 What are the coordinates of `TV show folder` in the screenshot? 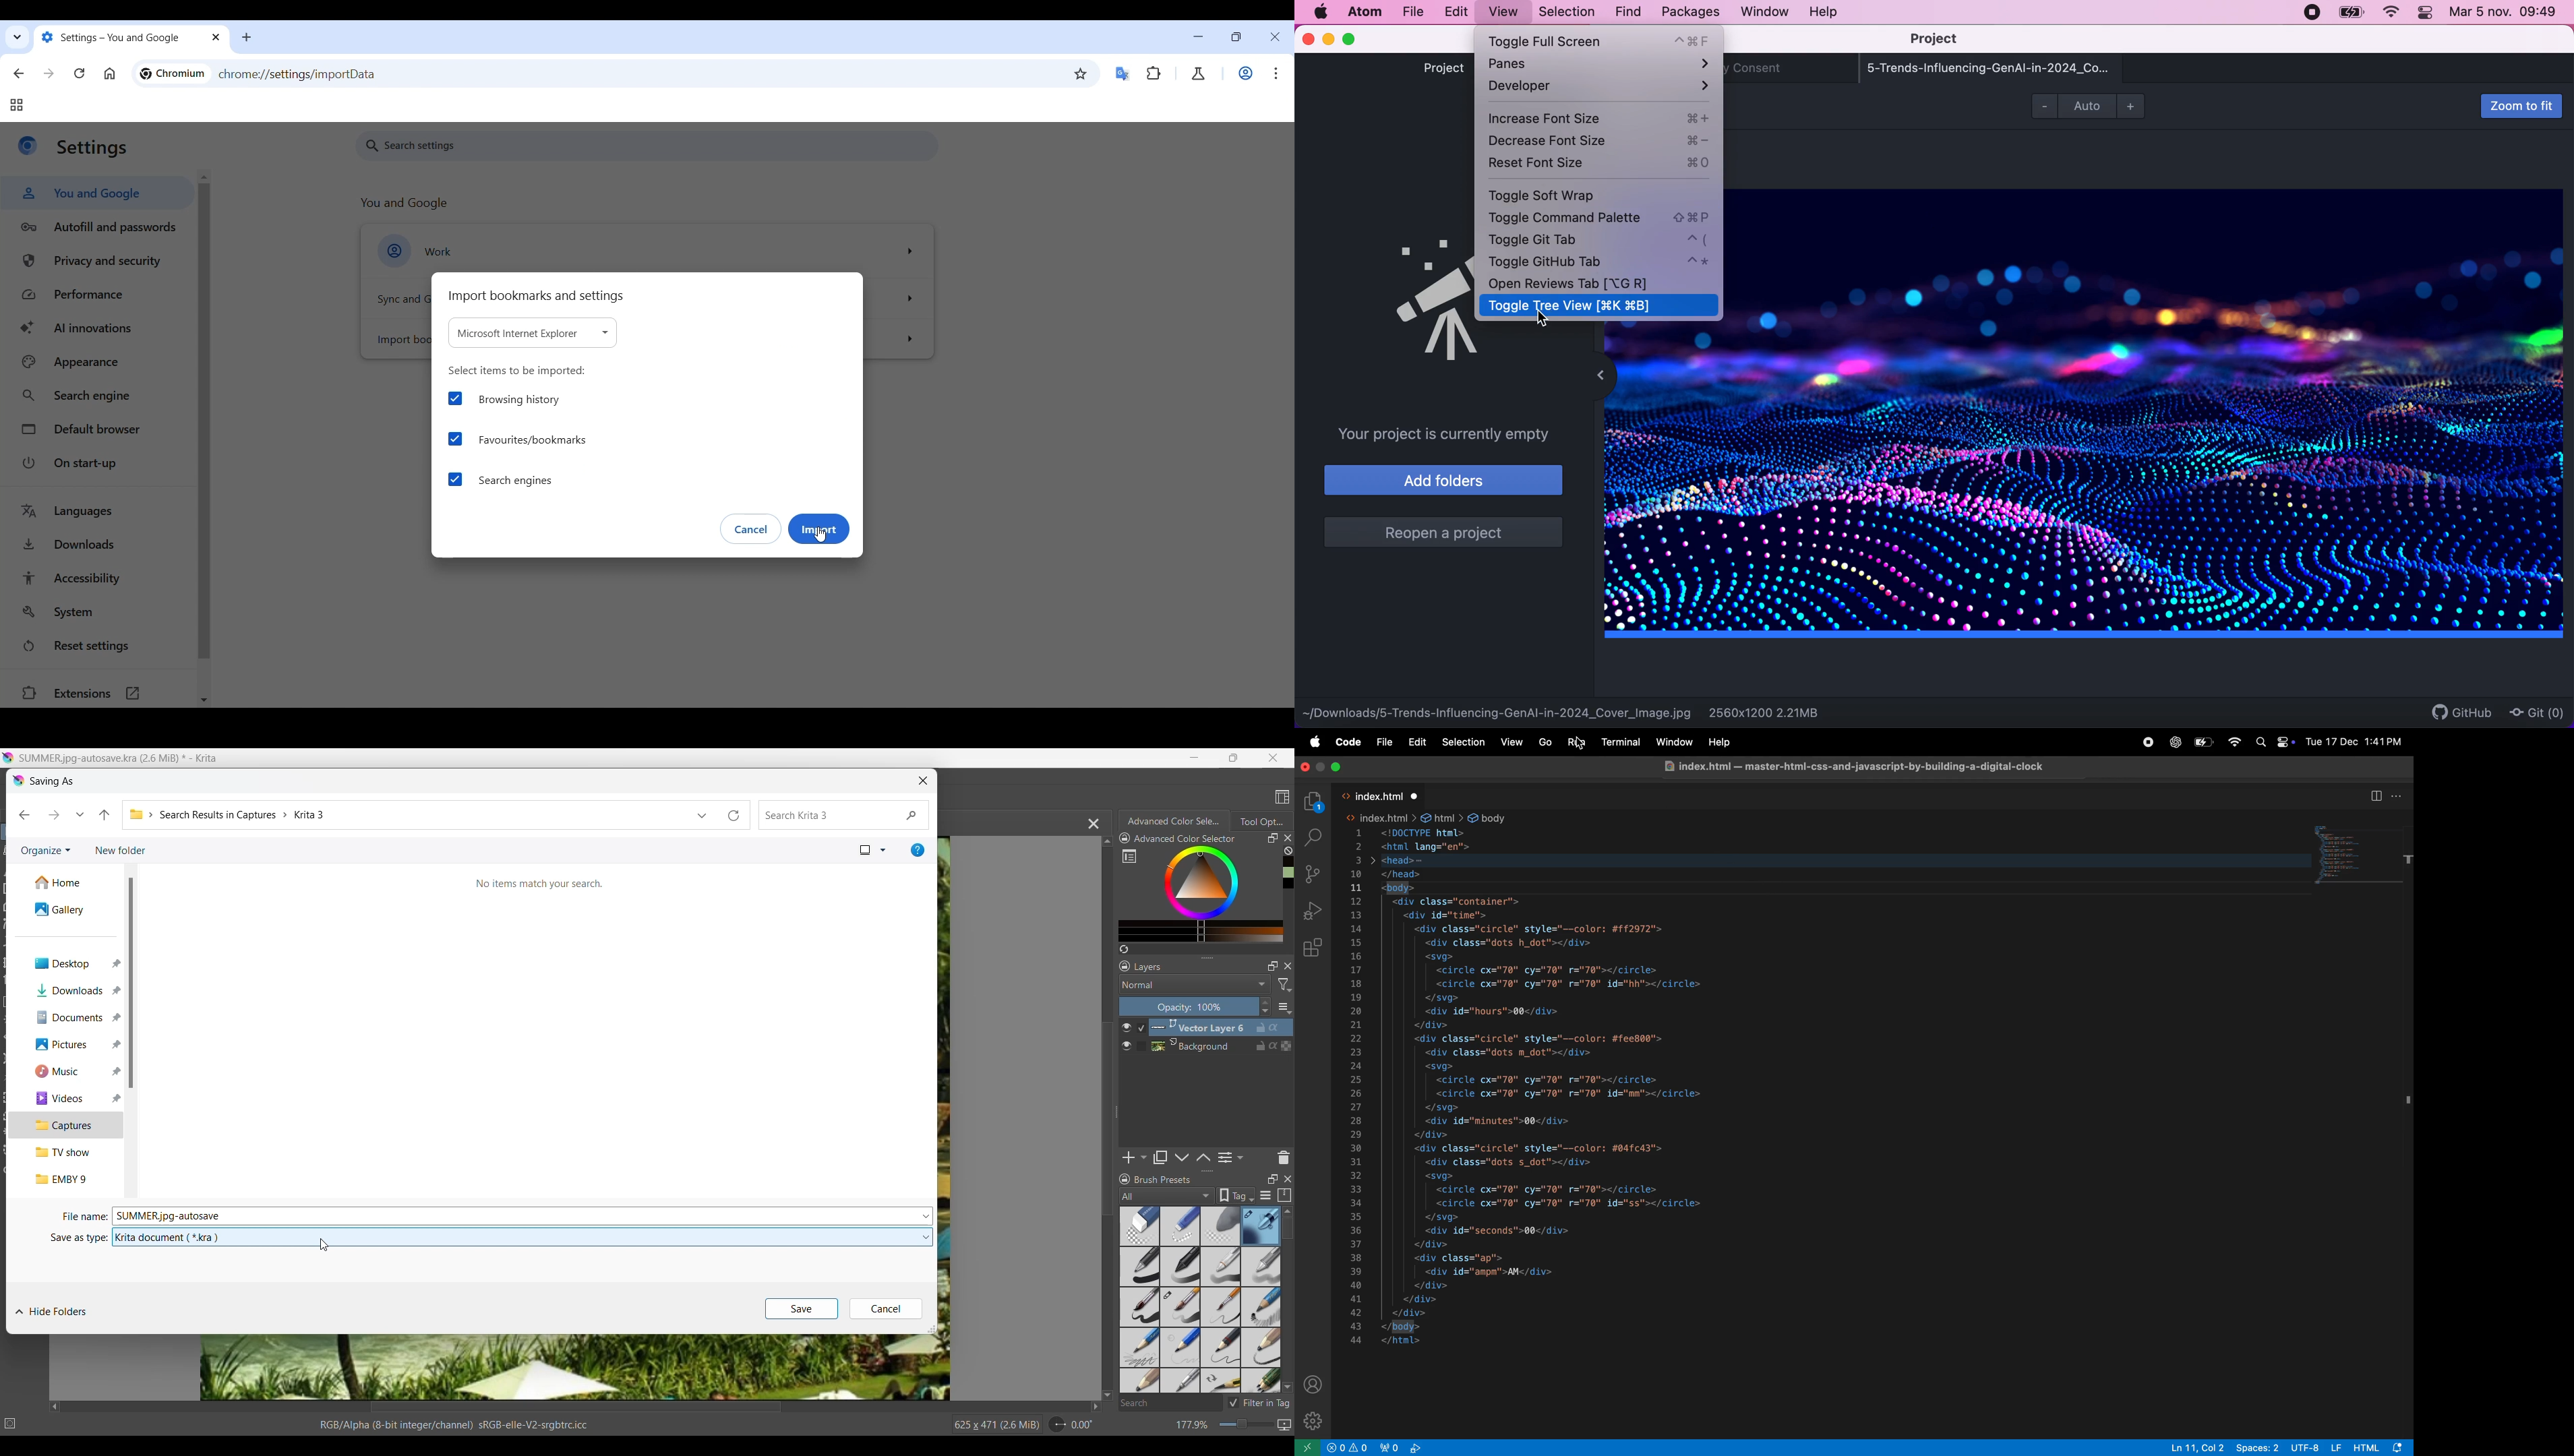 It's located at (67, 1152).